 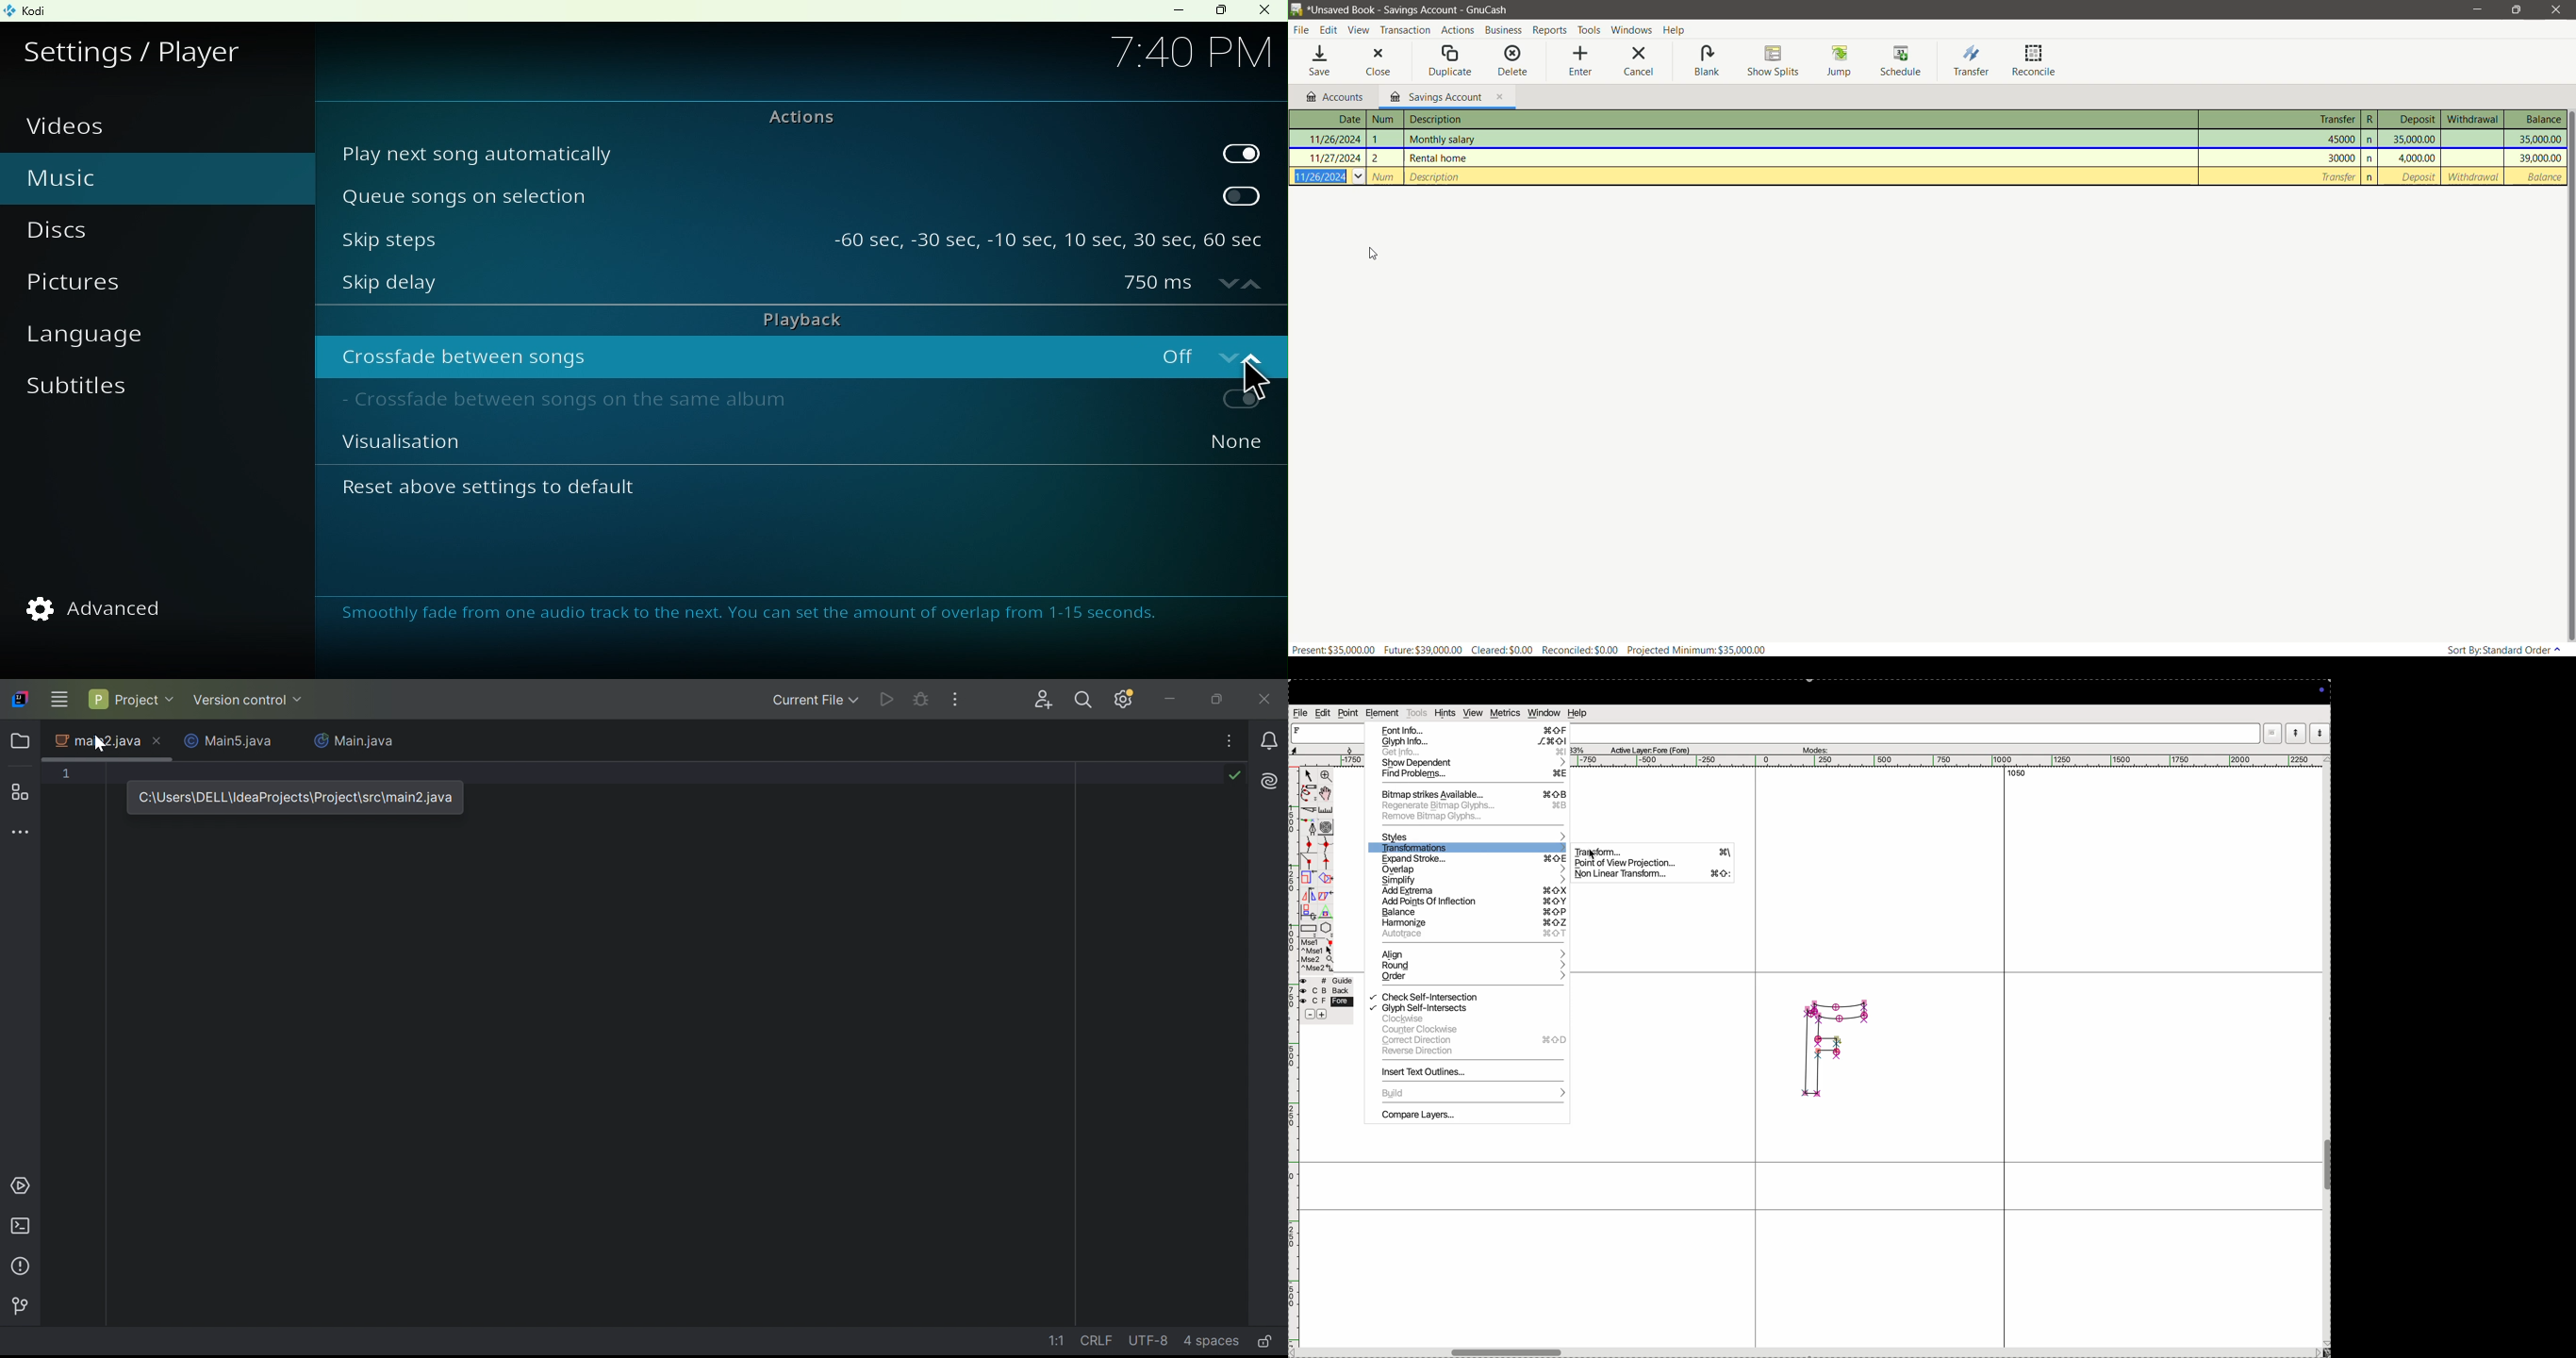 I want to click on overlap, so click(x=1471, y=870).